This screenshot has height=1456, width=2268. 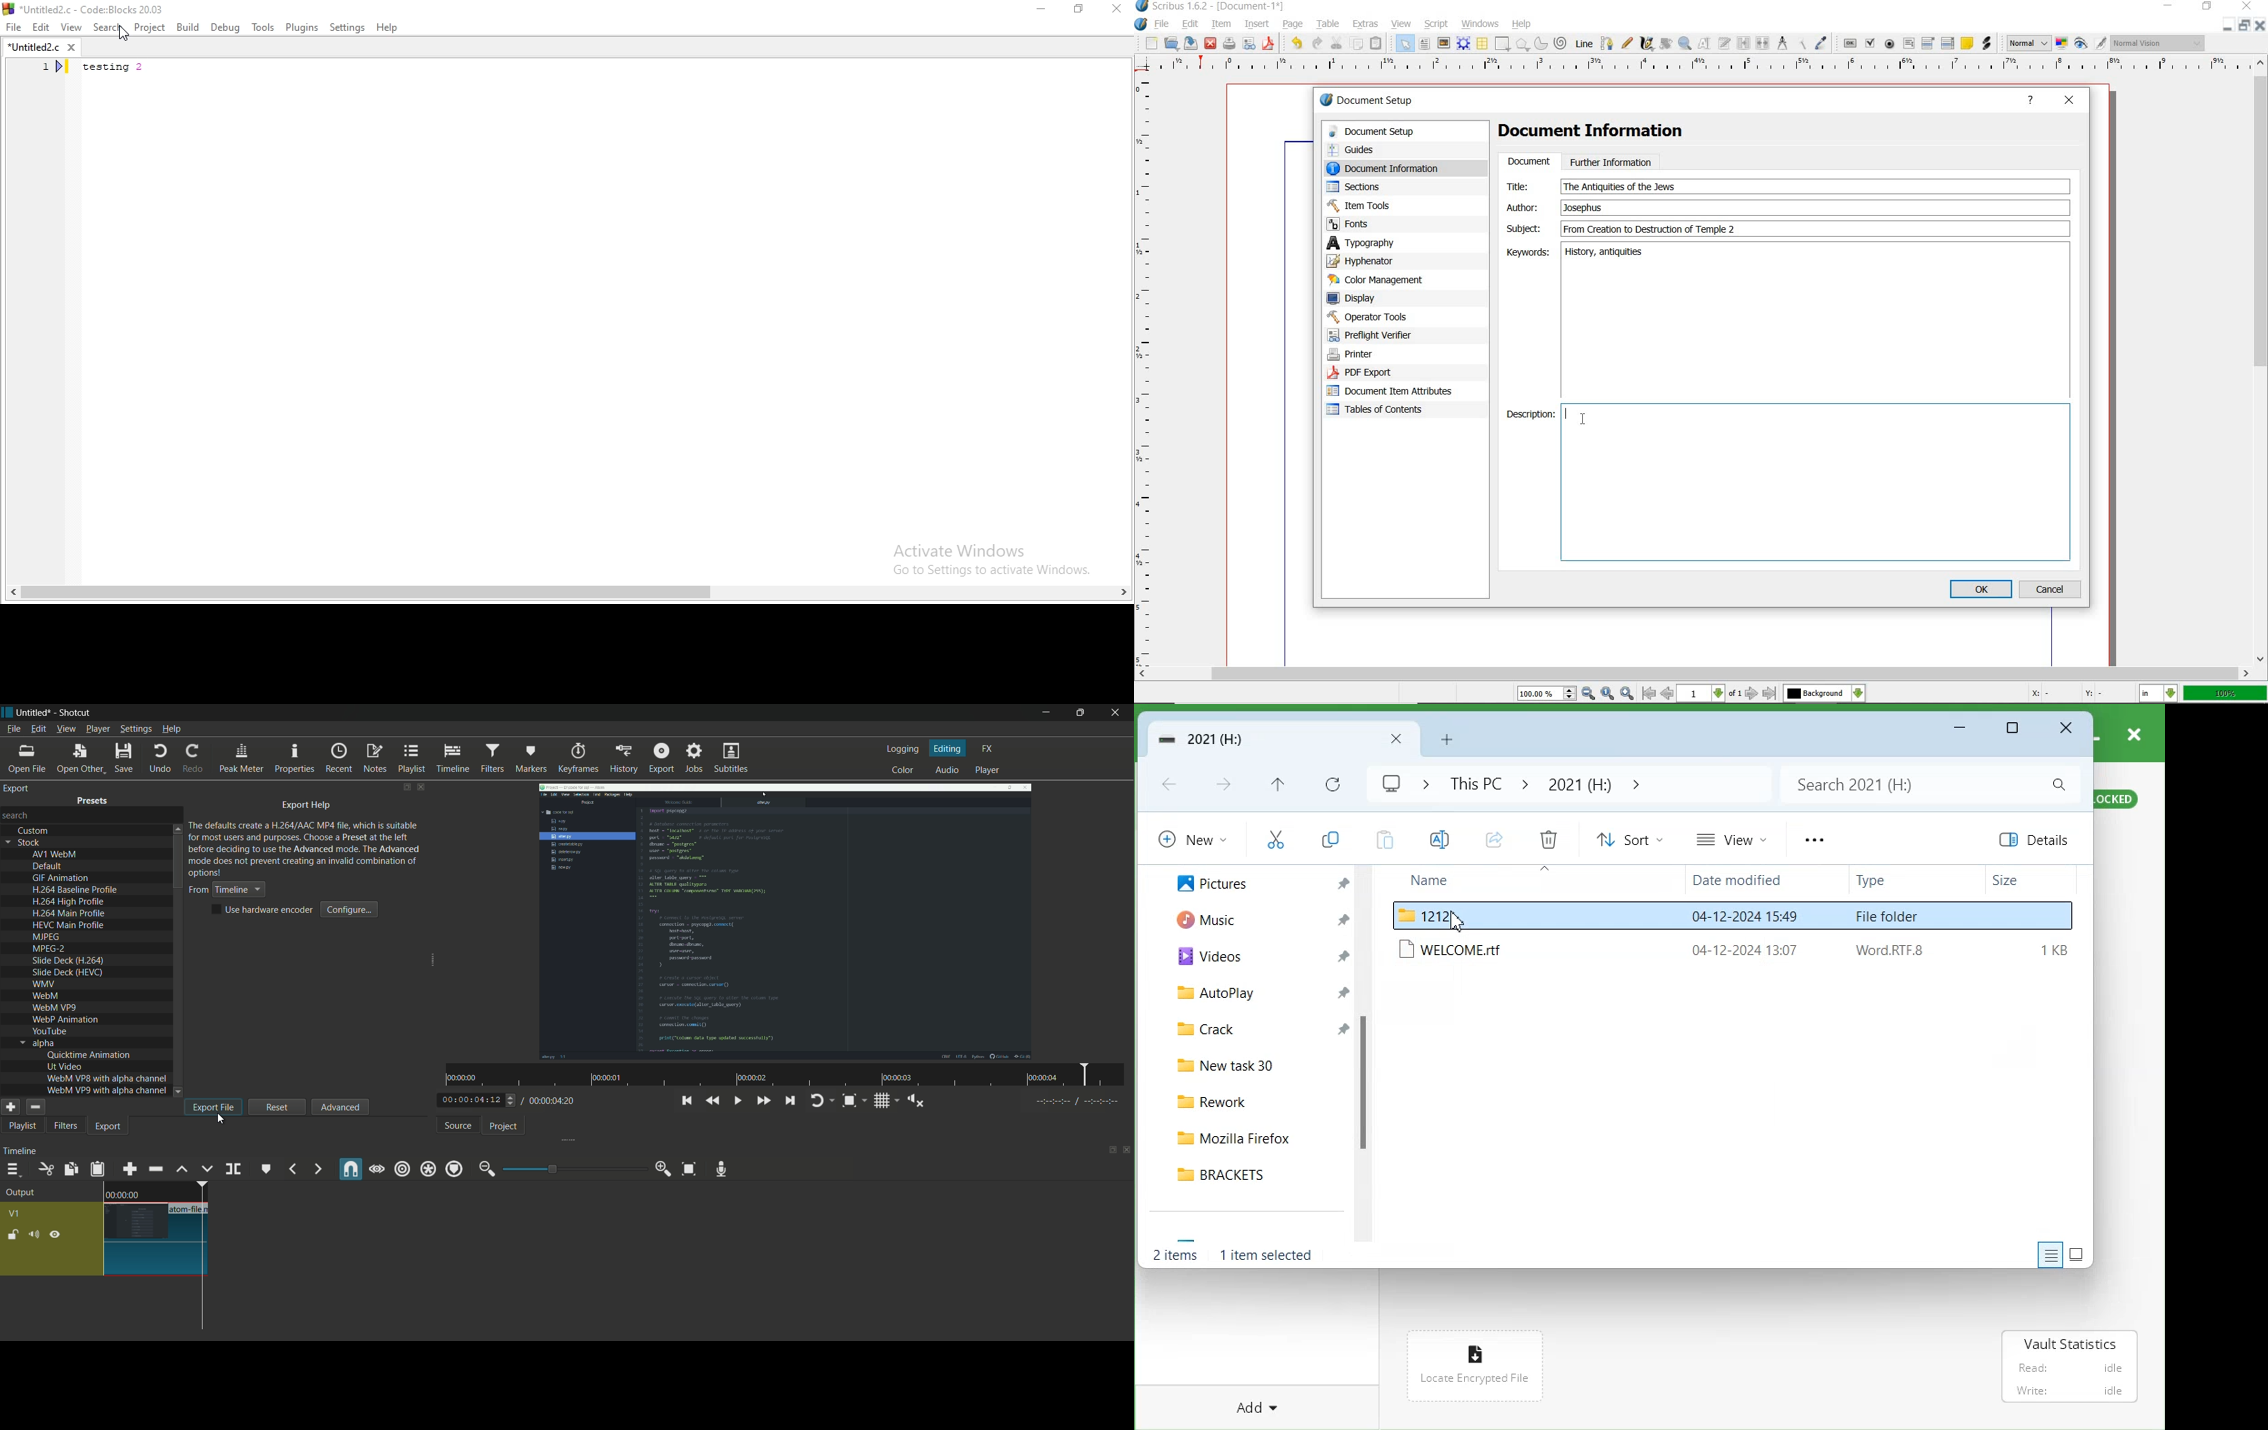 What do you see at coordinates (109, 1129) in the screenshot?
I see `export` at bounding box center [109, 1129].